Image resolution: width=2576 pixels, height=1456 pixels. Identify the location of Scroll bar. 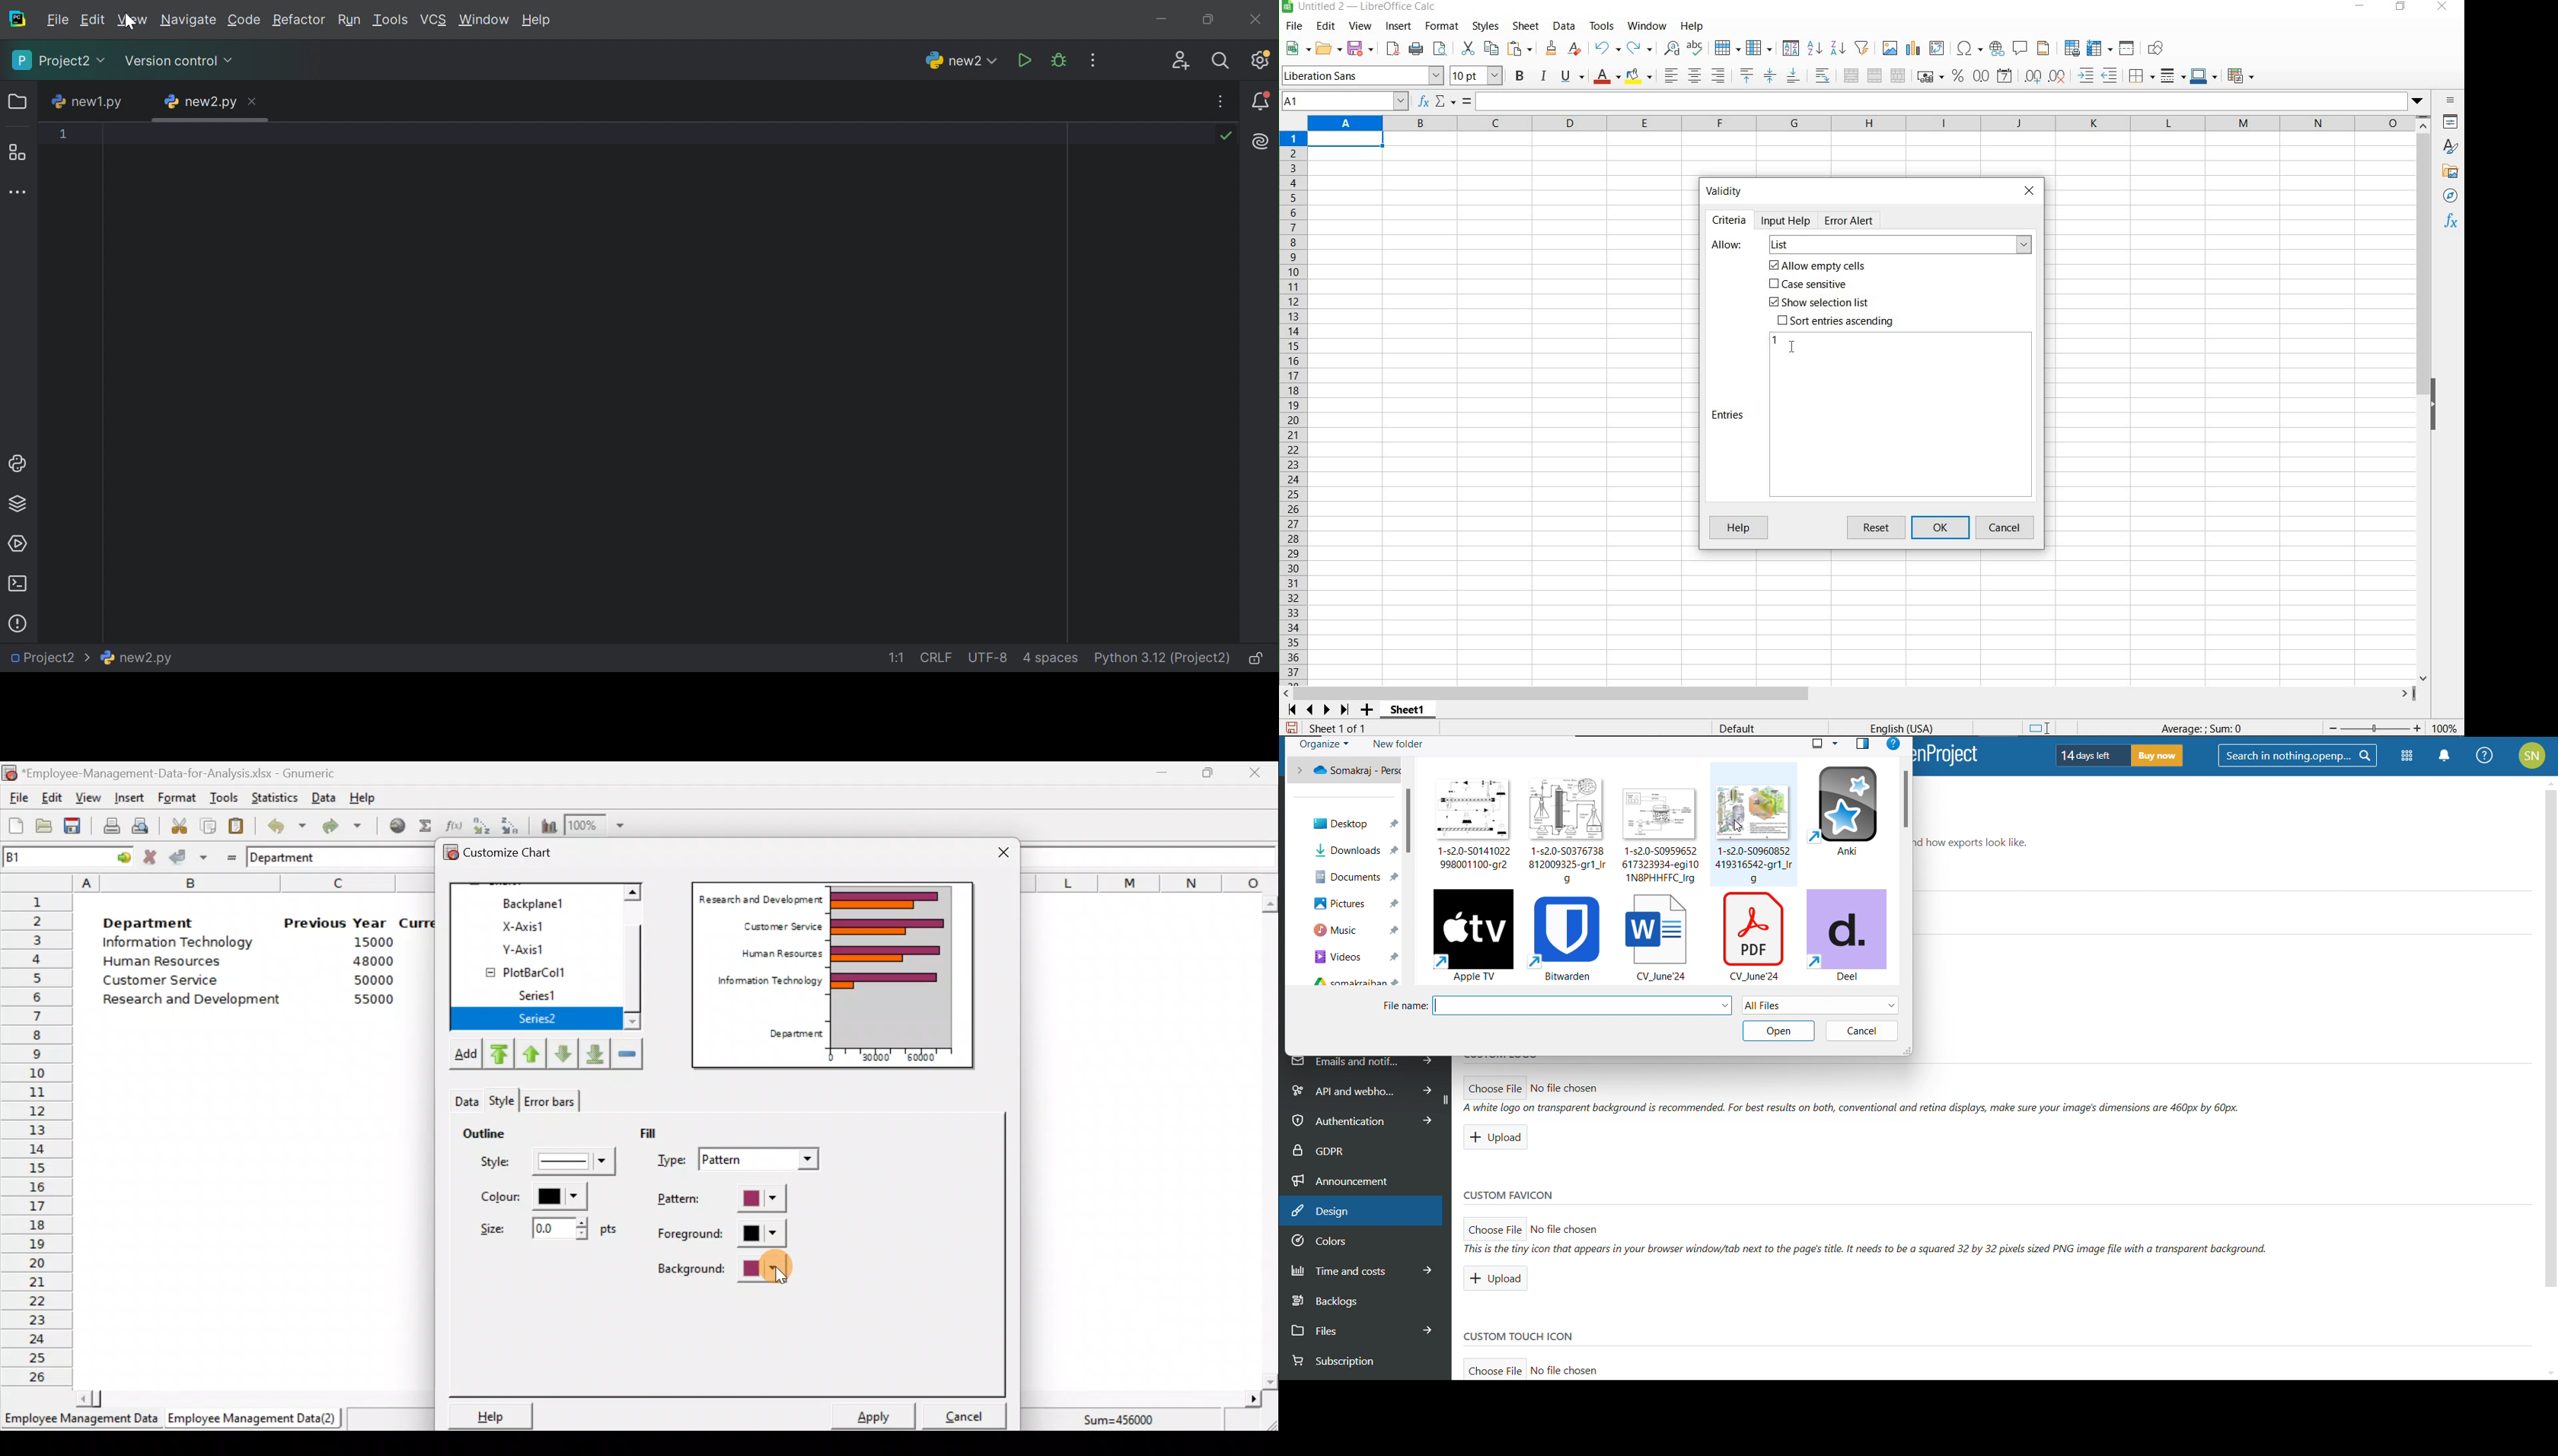
(248, 1397).